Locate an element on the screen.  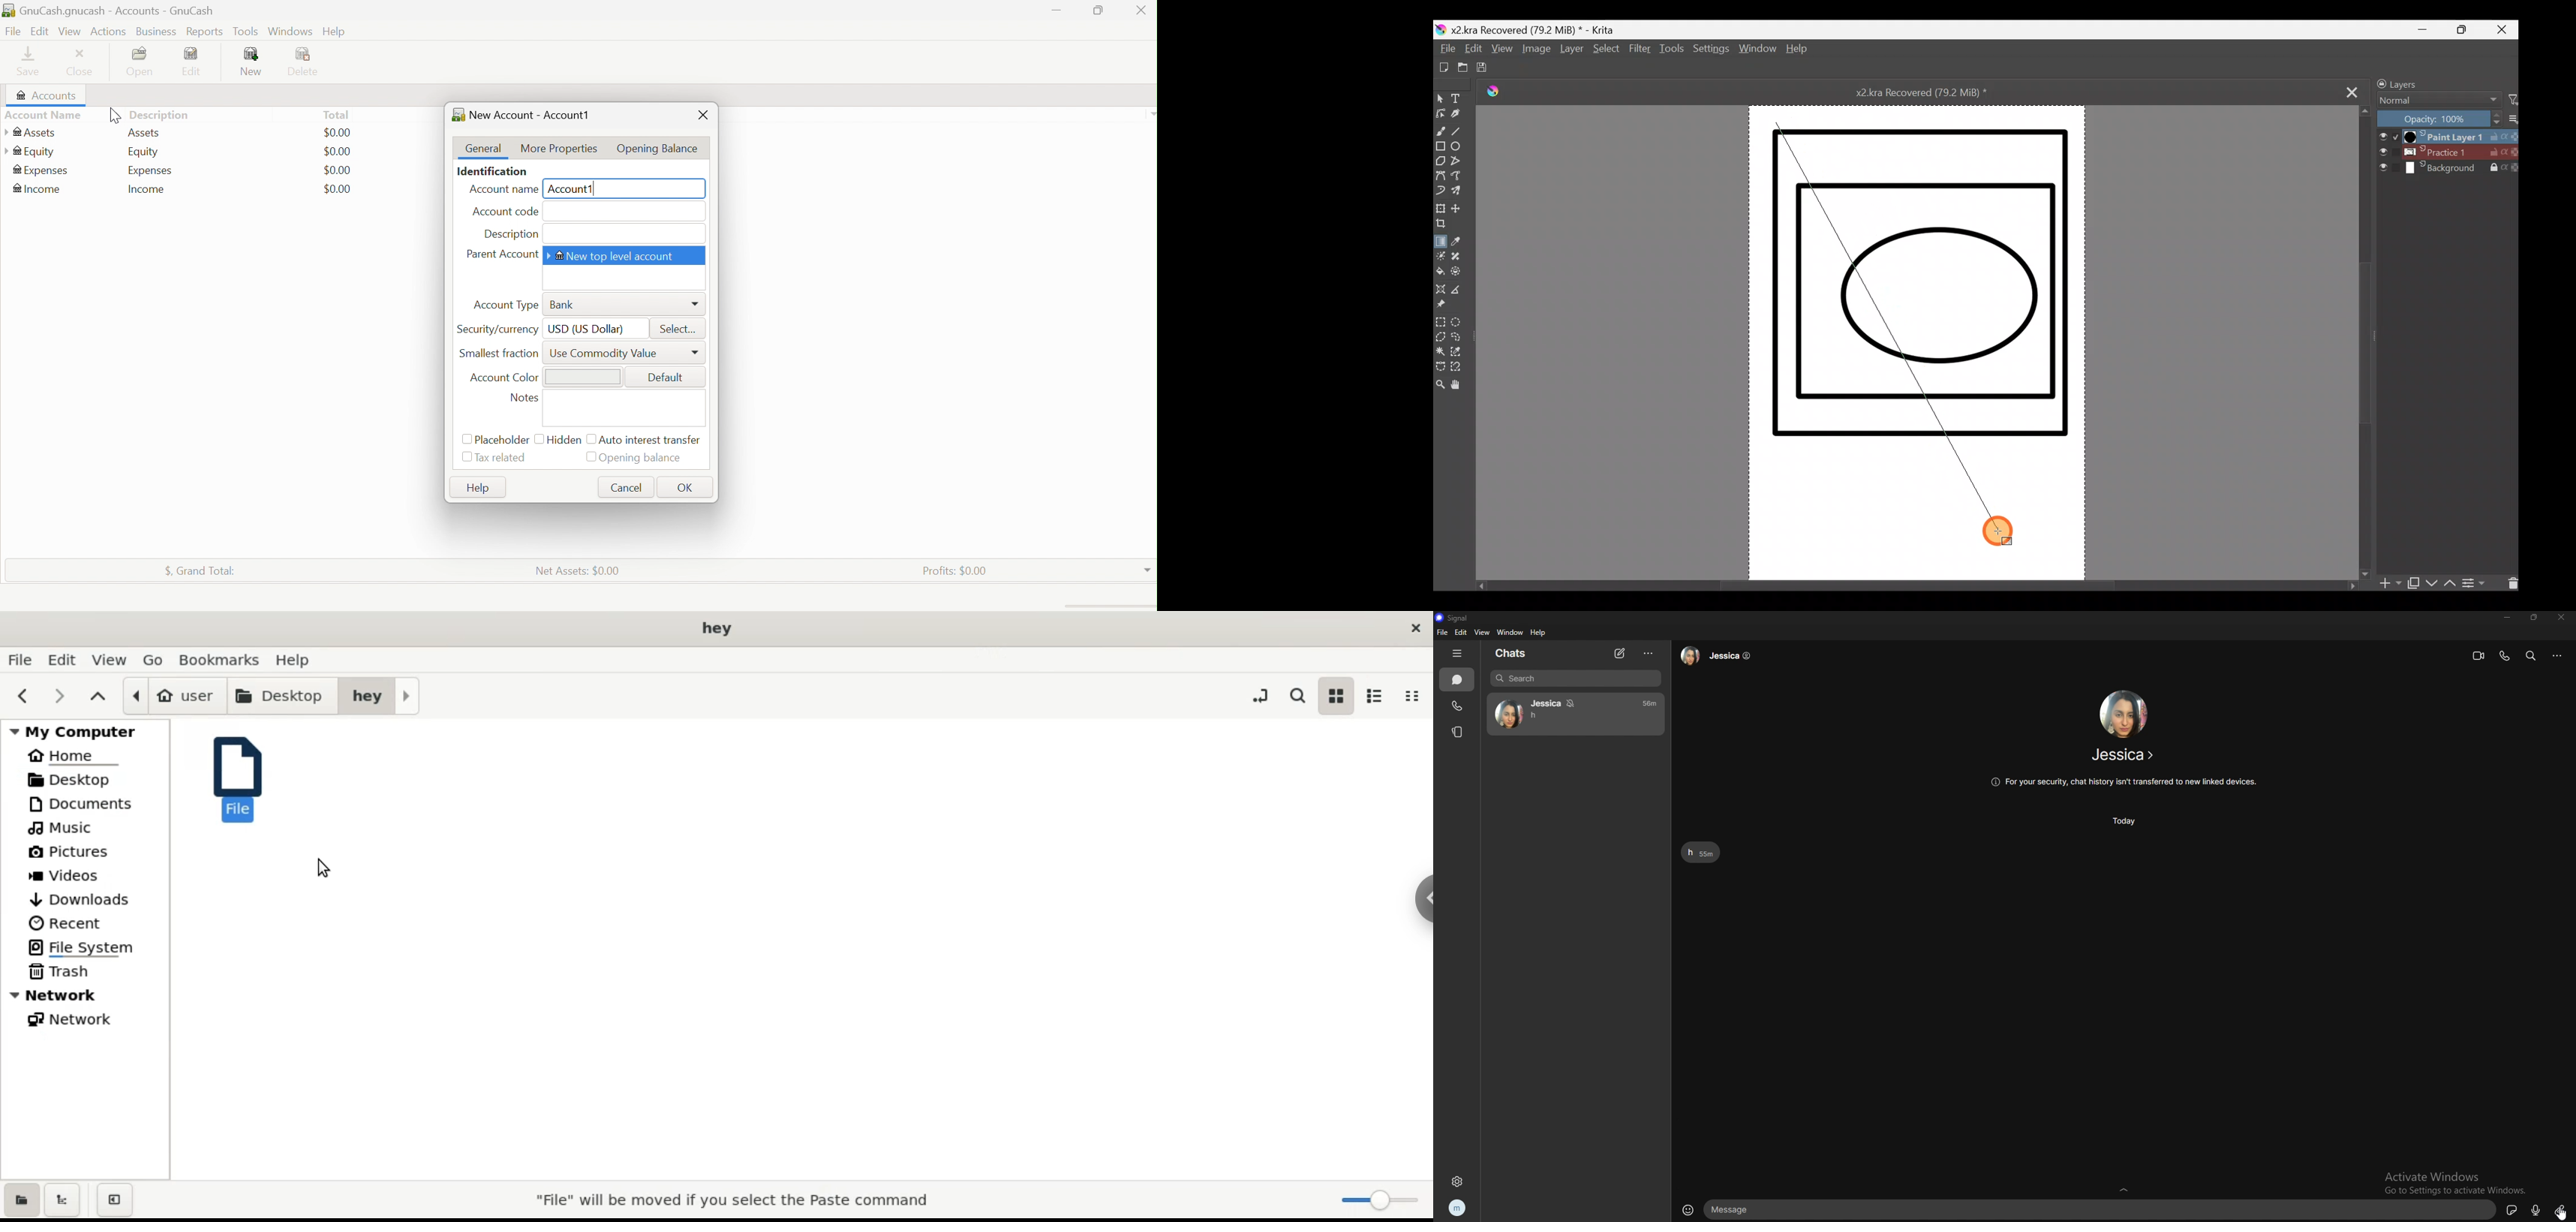
Move layer/mask down is located at coordinates (2430, 583).